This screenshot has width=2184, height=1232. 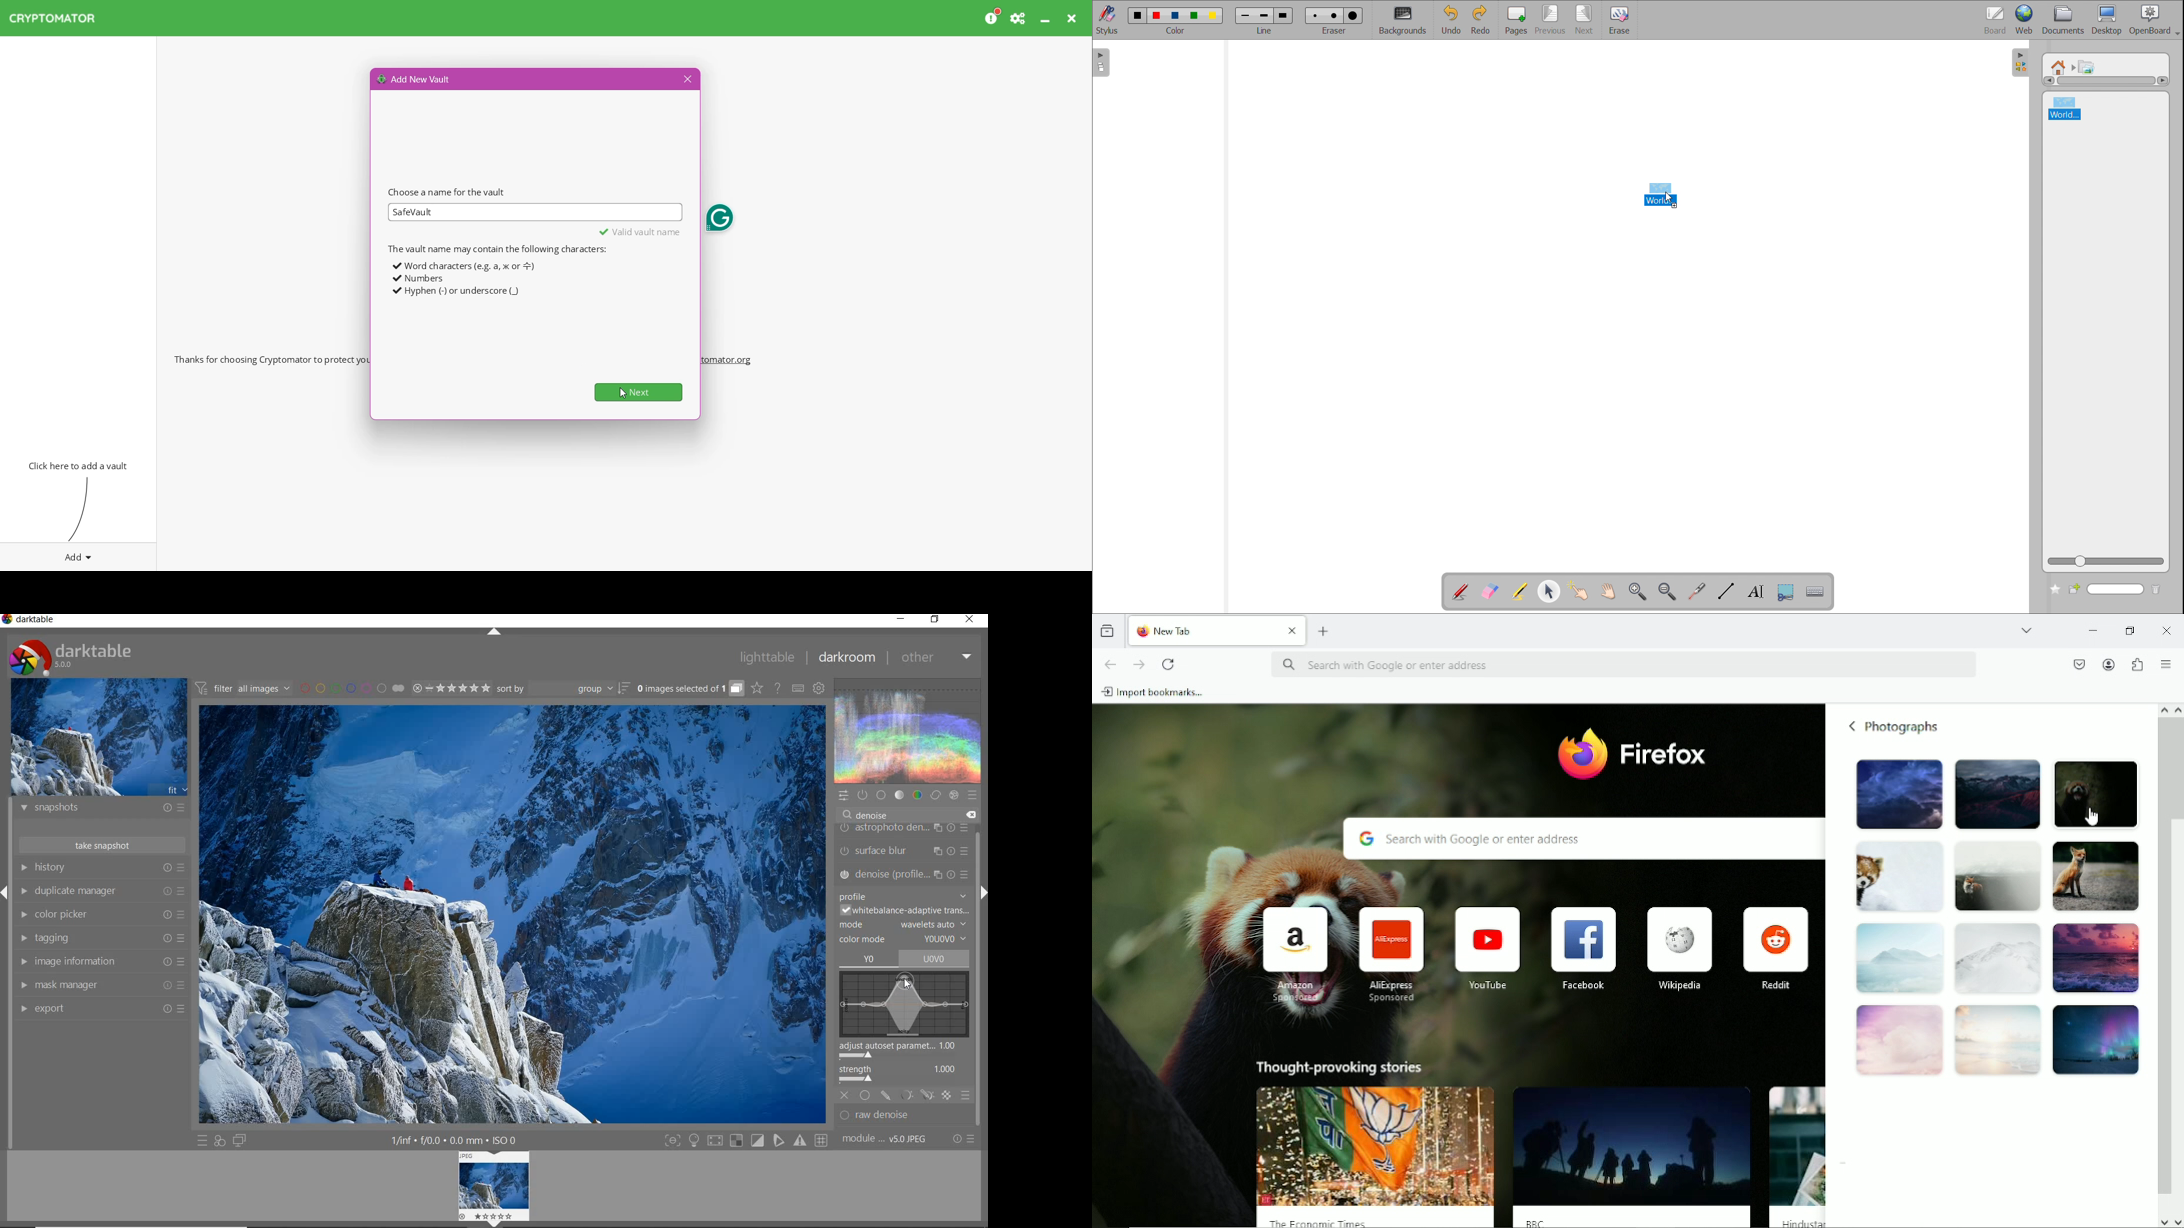 I want to click on Darktable 5.0.0, so click(x=71, y=658).